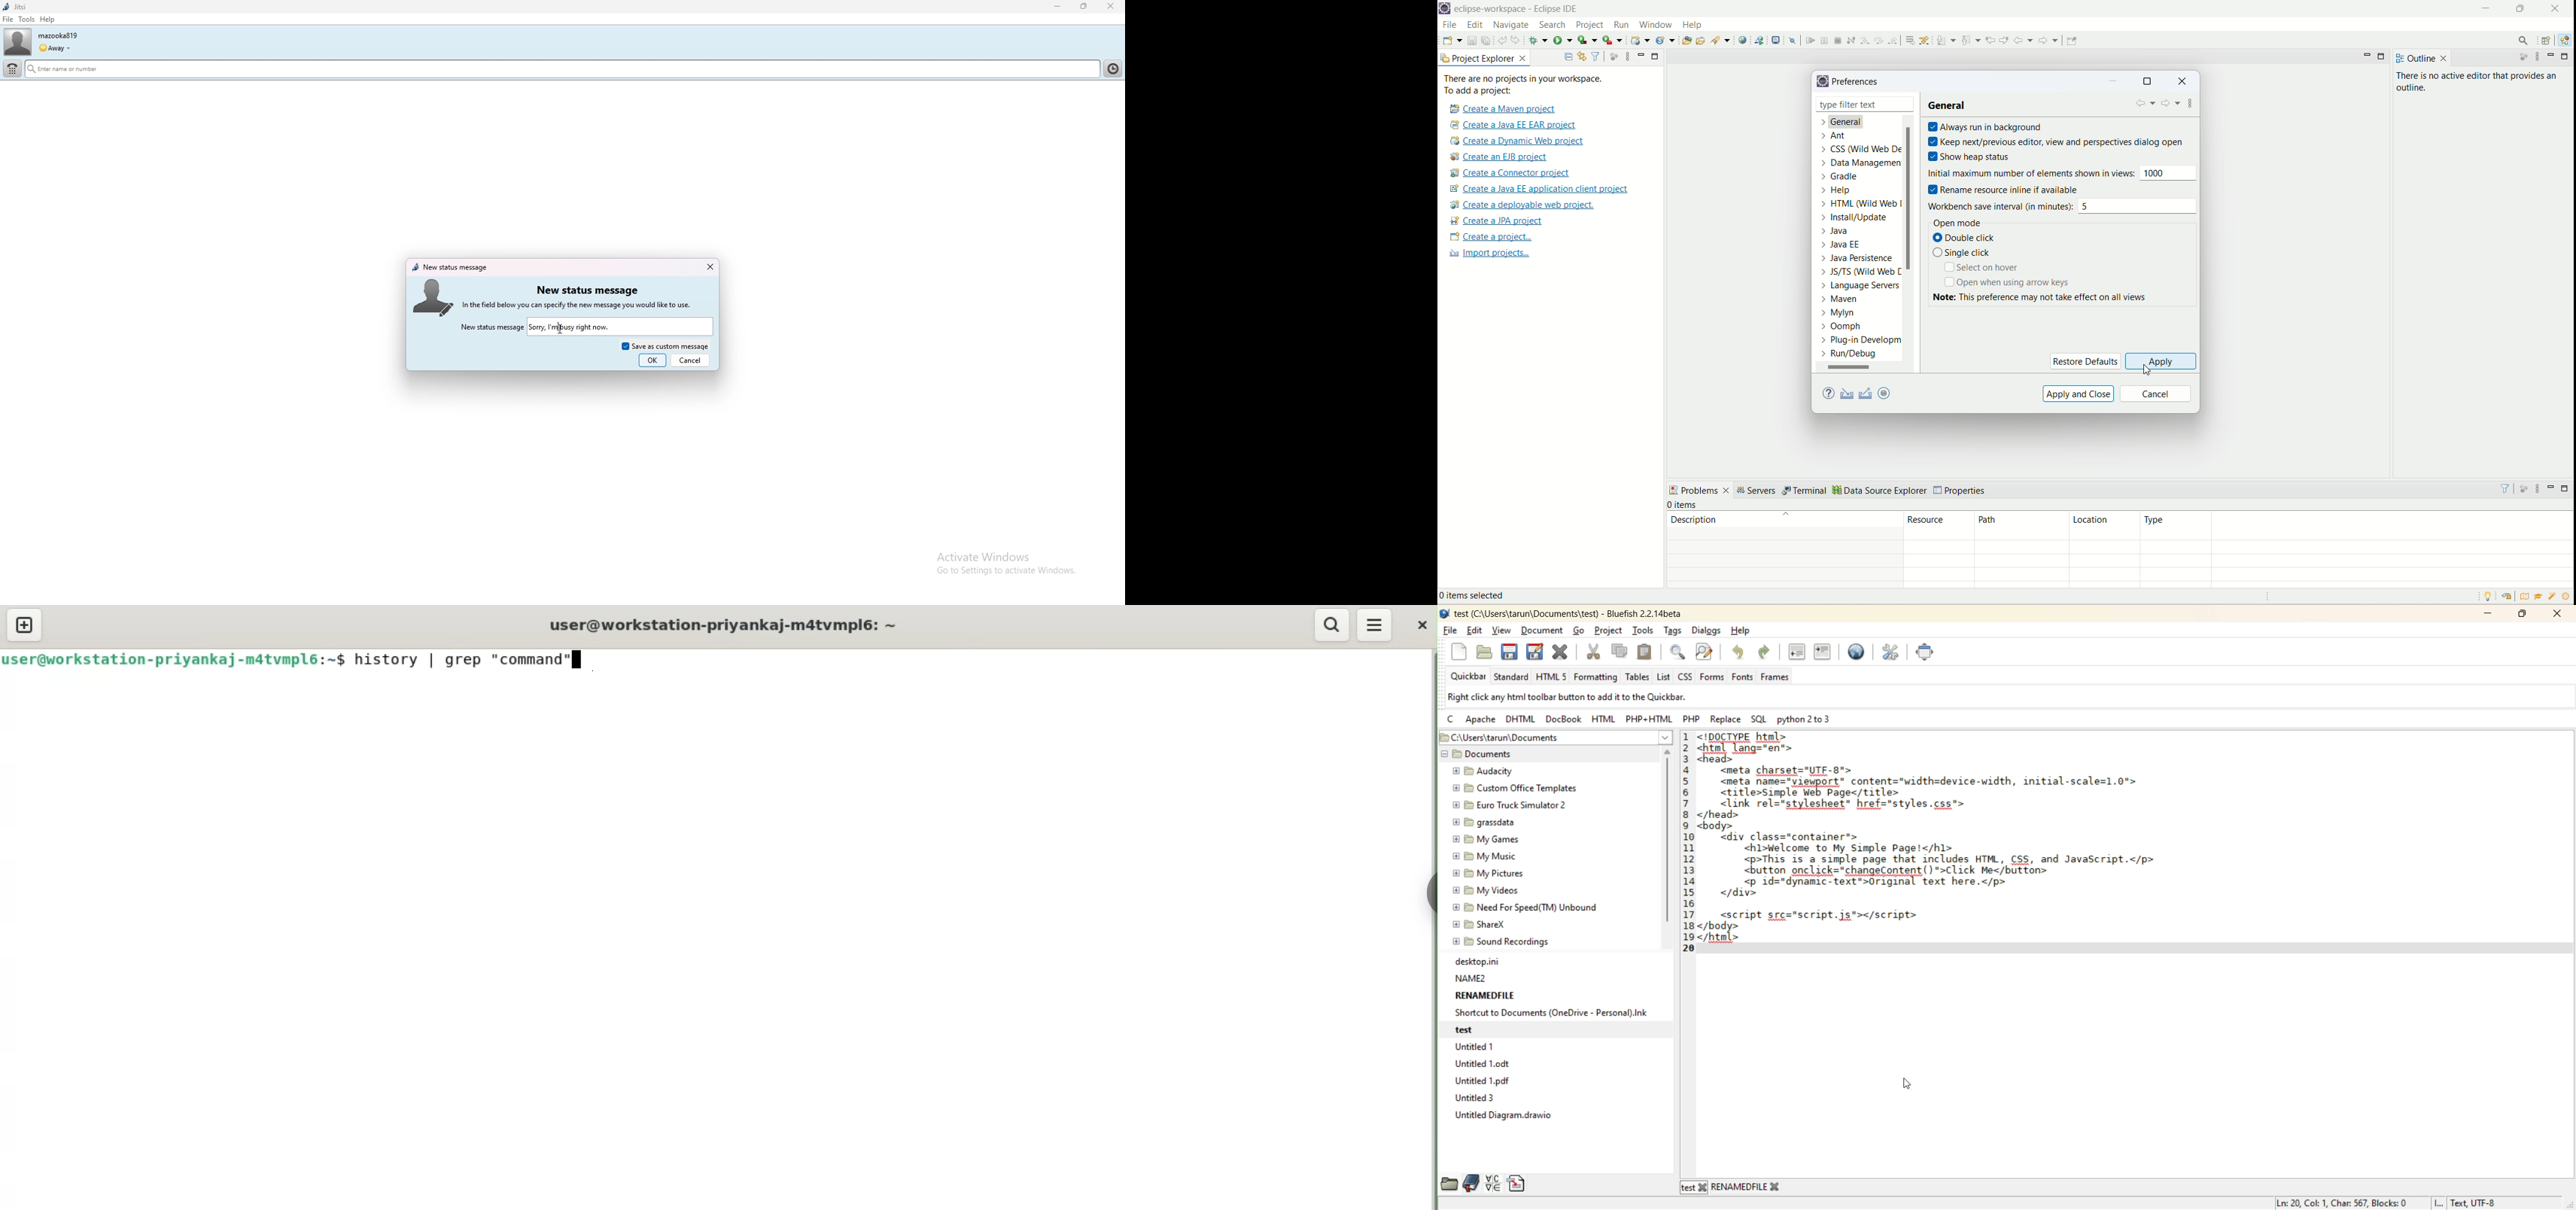 This screenshot has height=1232, width=2576. What do you see at coordinates (1482, 769) in the screenshot?
I see `Audacity` at bounding box center [1482, 769].